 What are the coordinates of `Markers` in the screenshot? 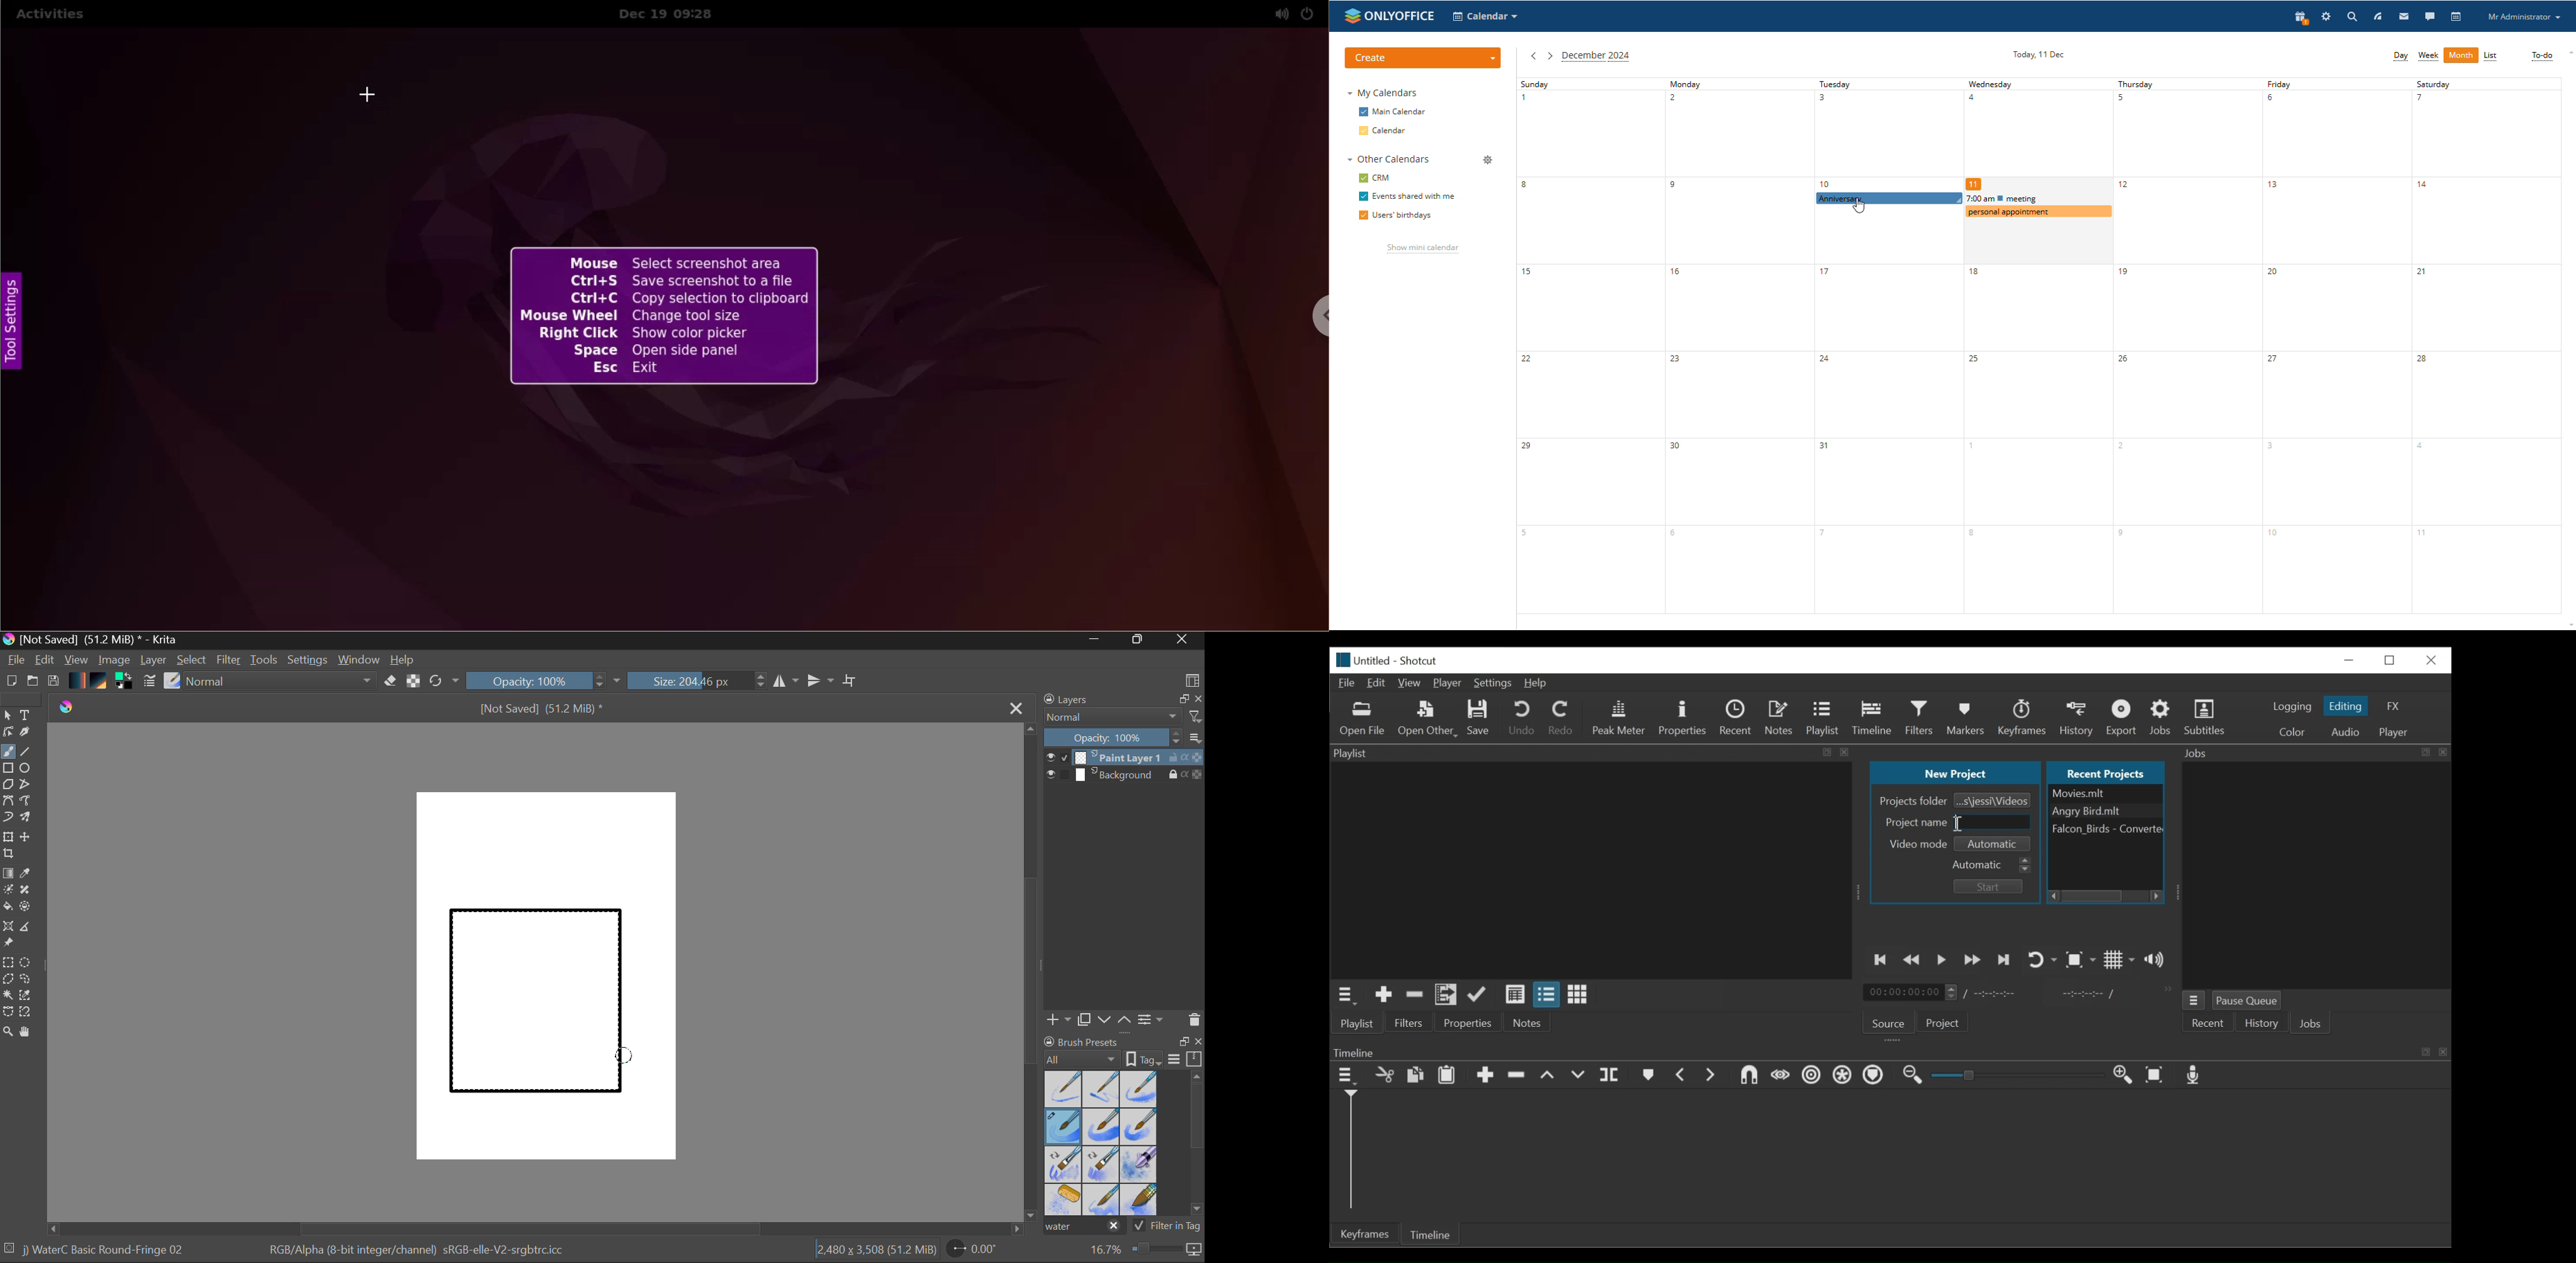 It's located at (1967, 719).